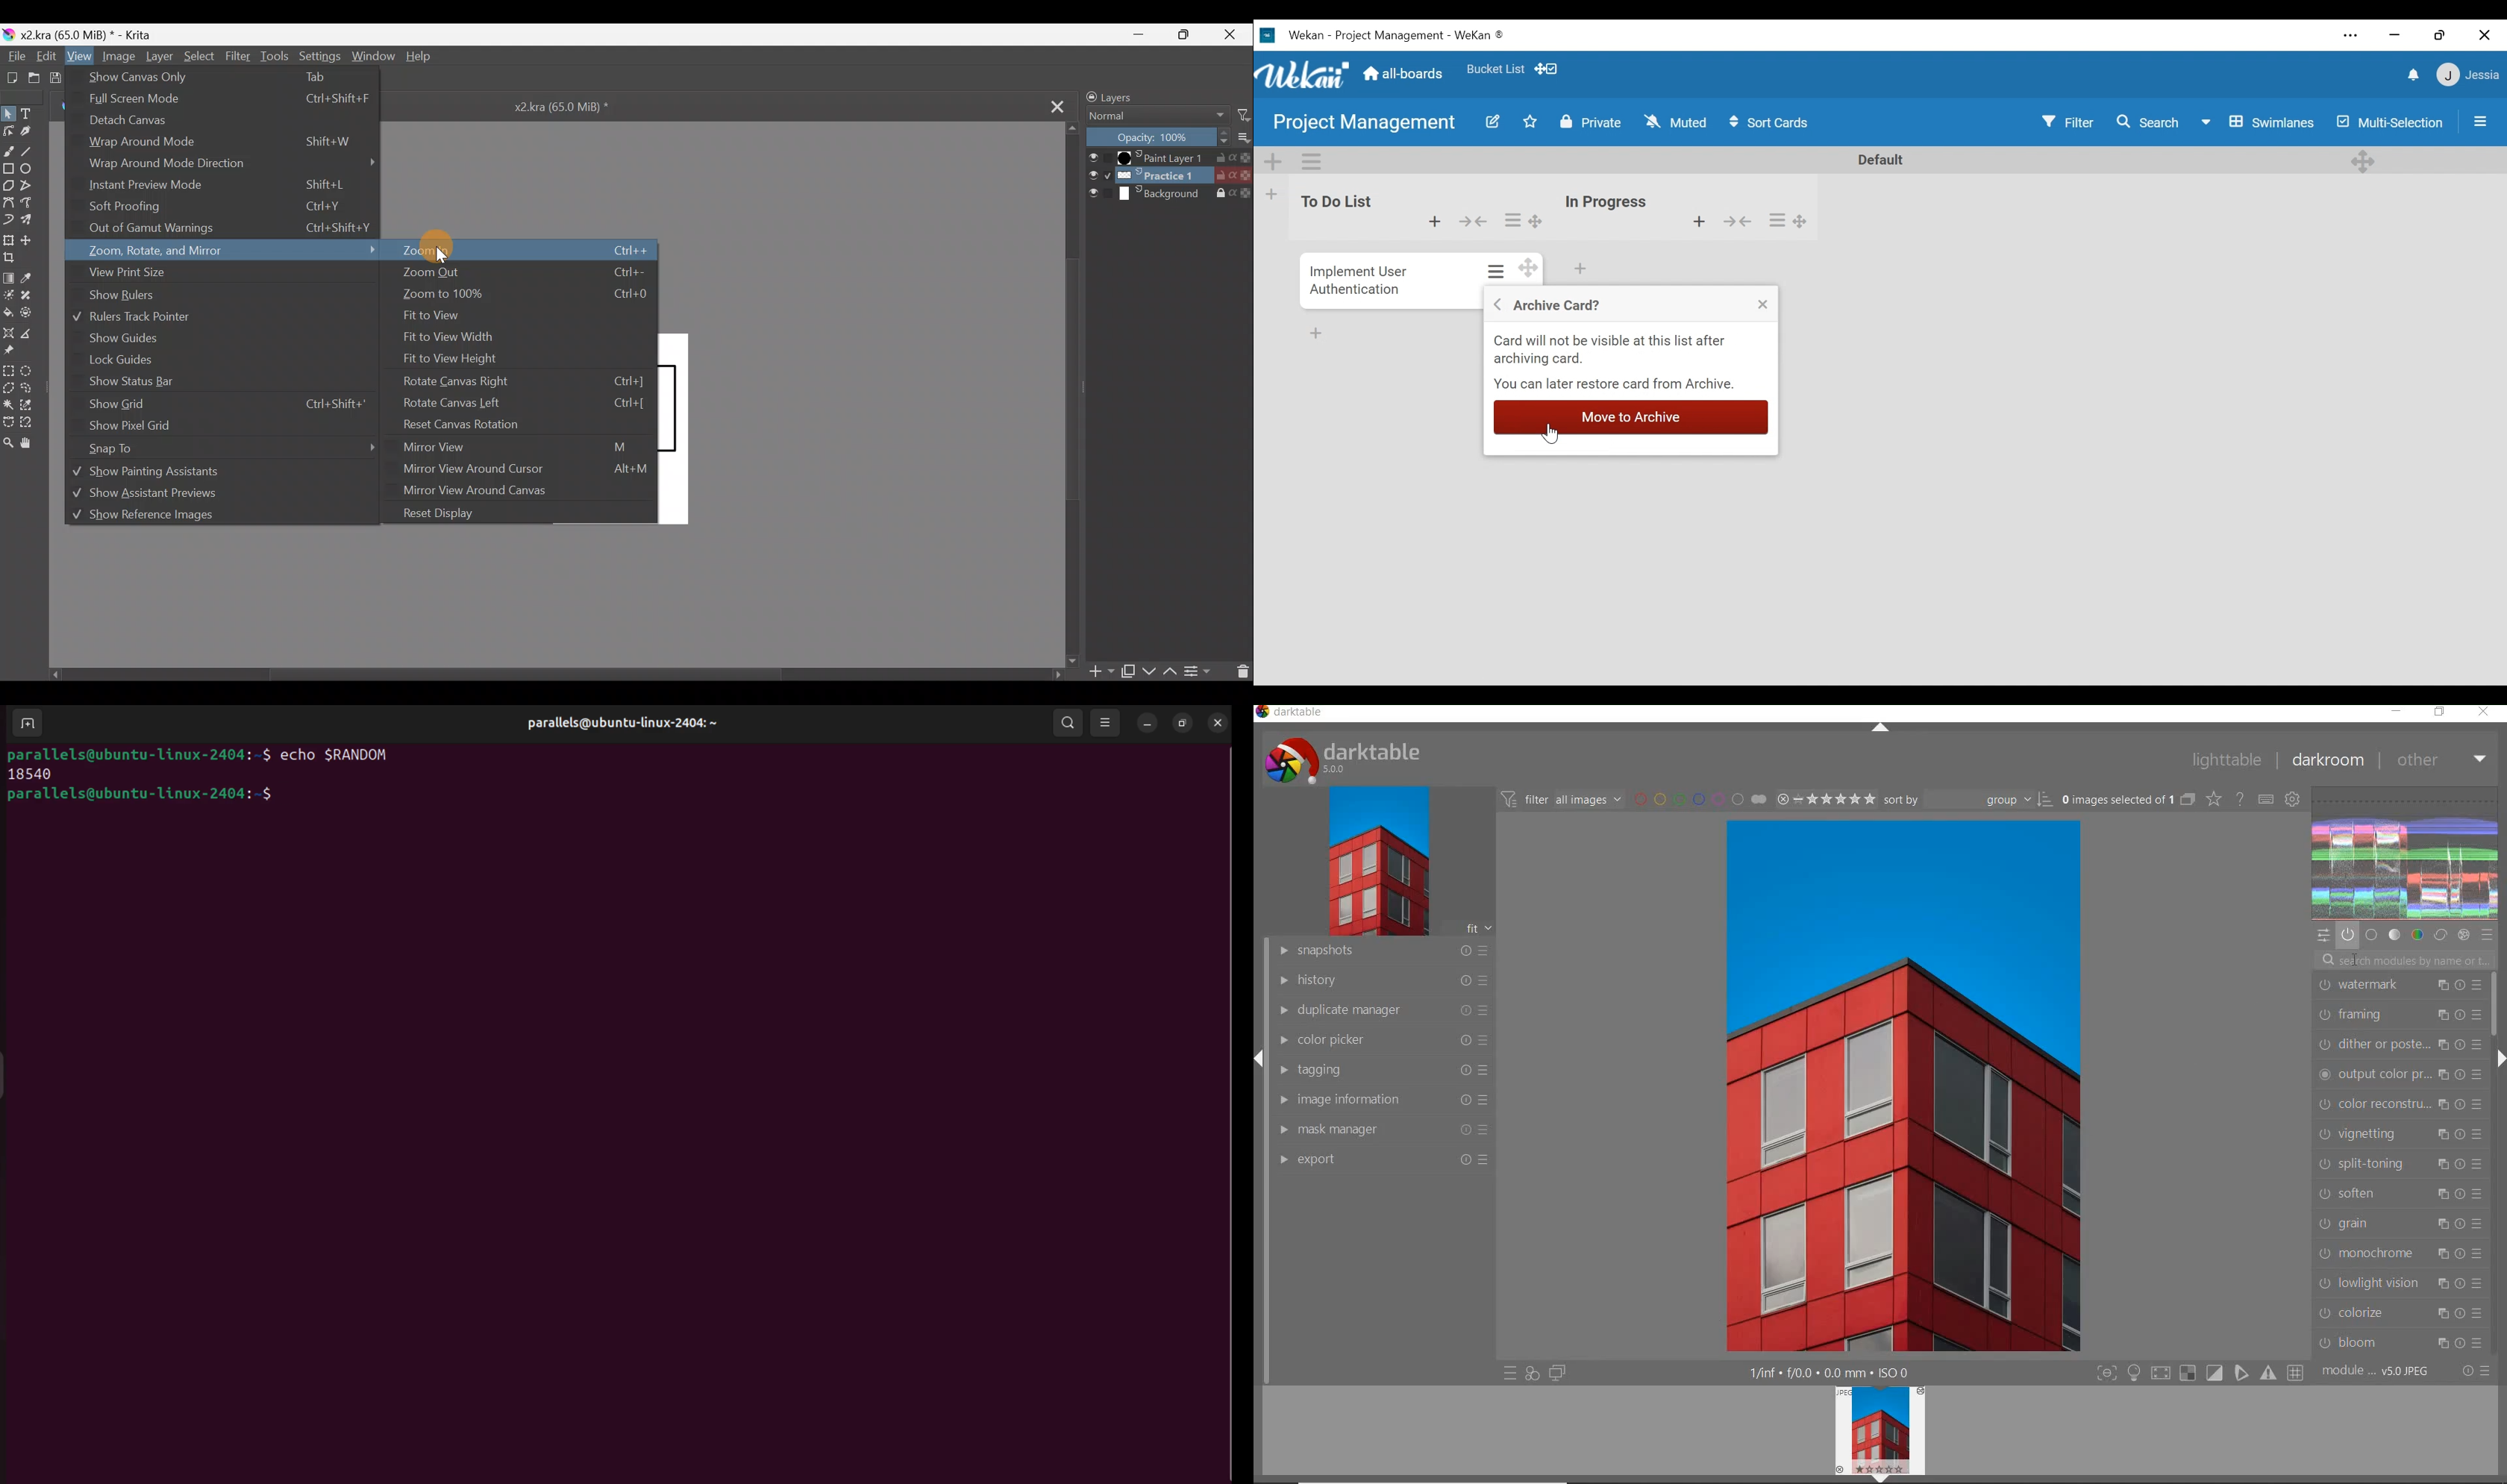 The height and width of the screenshot is (1484, 2520). What do you see at coordinates (1521, 217) in the screenshot?
I see `options` at bounding box center [1521, 217].